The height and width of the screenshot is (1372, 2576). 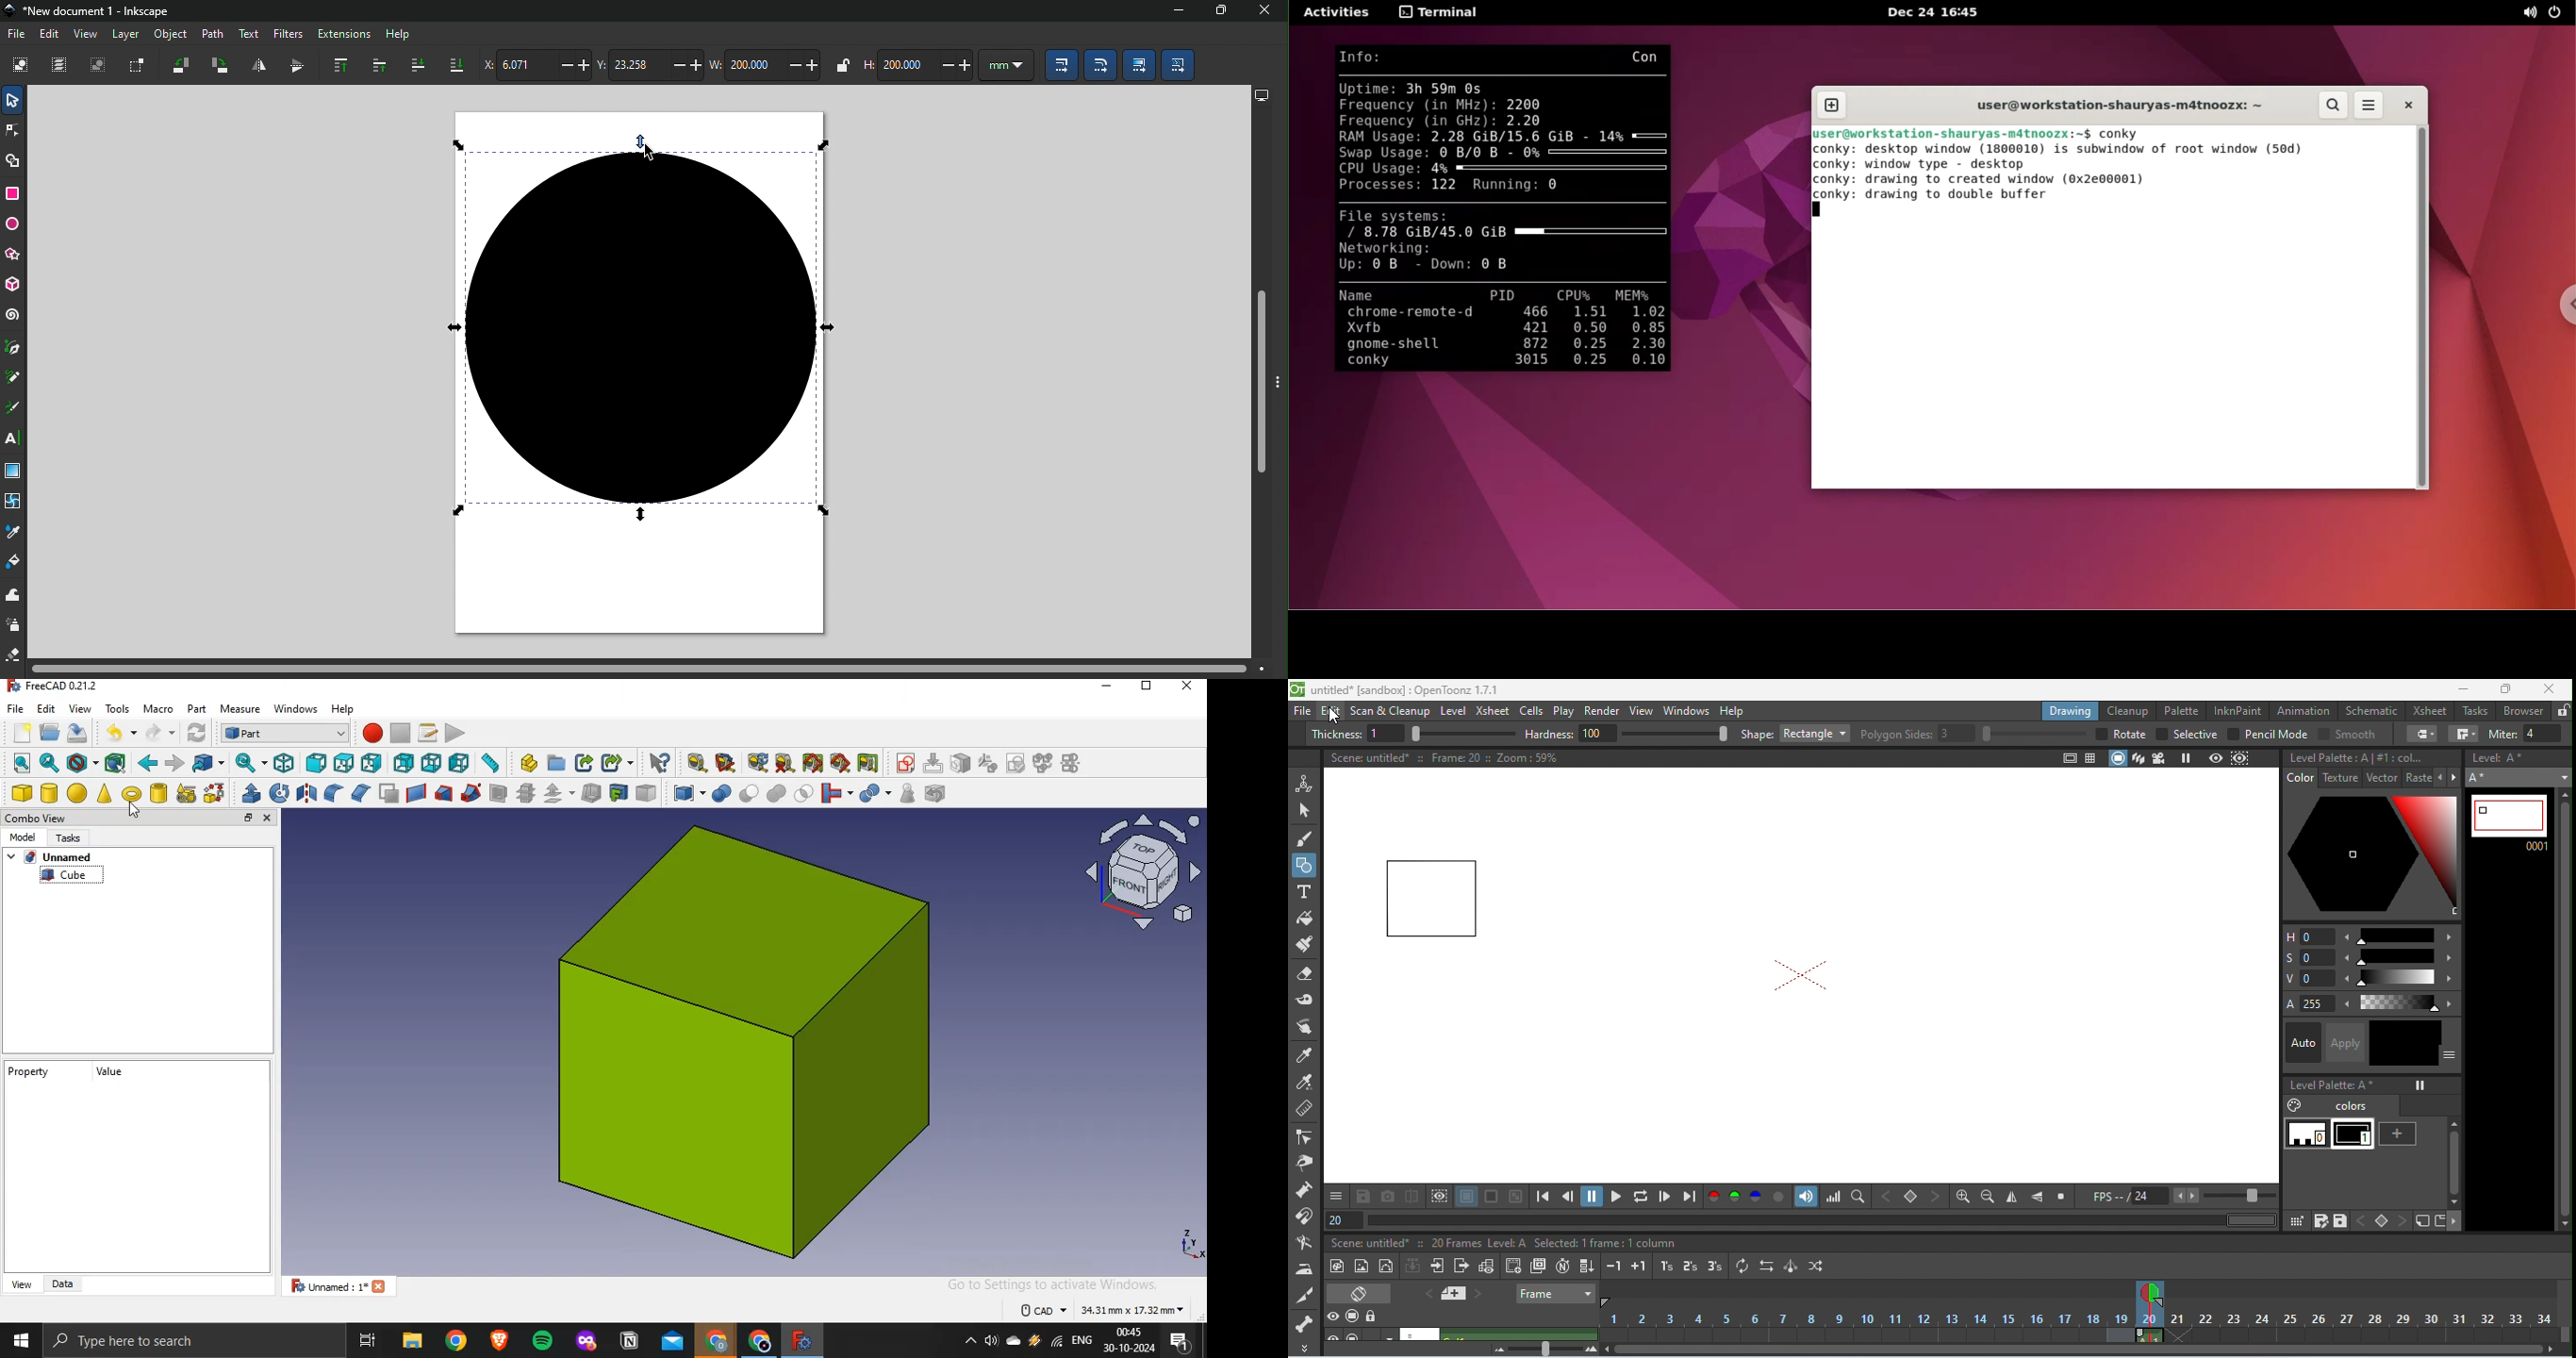 What do you see at coordinates (786, 763) in the screenshot?
I see `clear all` at bounding box center [786, 763].